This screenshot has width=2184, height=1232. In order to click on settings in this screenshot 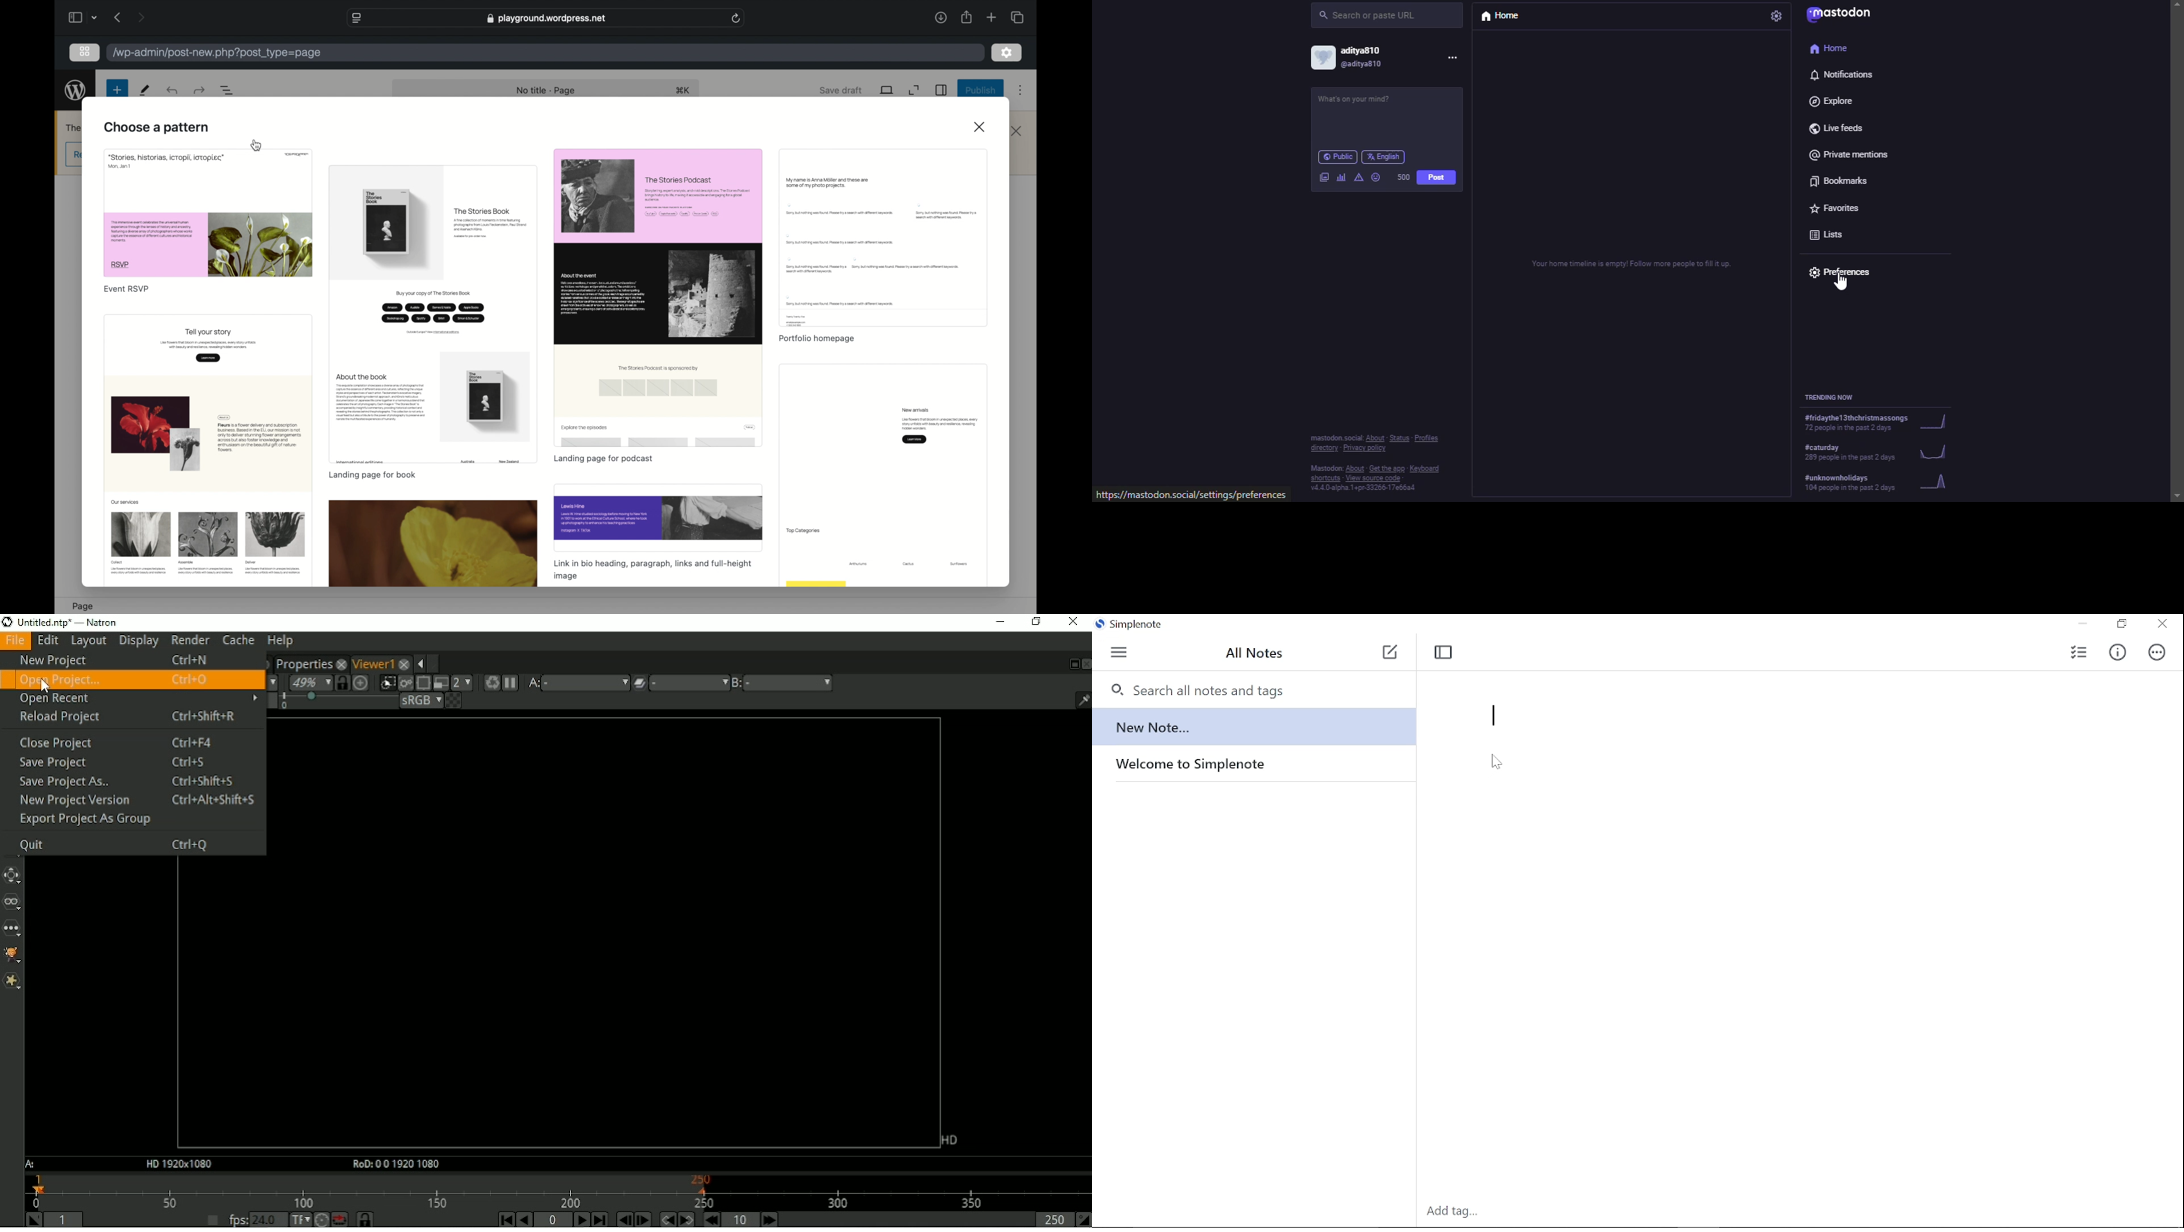, I will do `click(1778, 15)`.